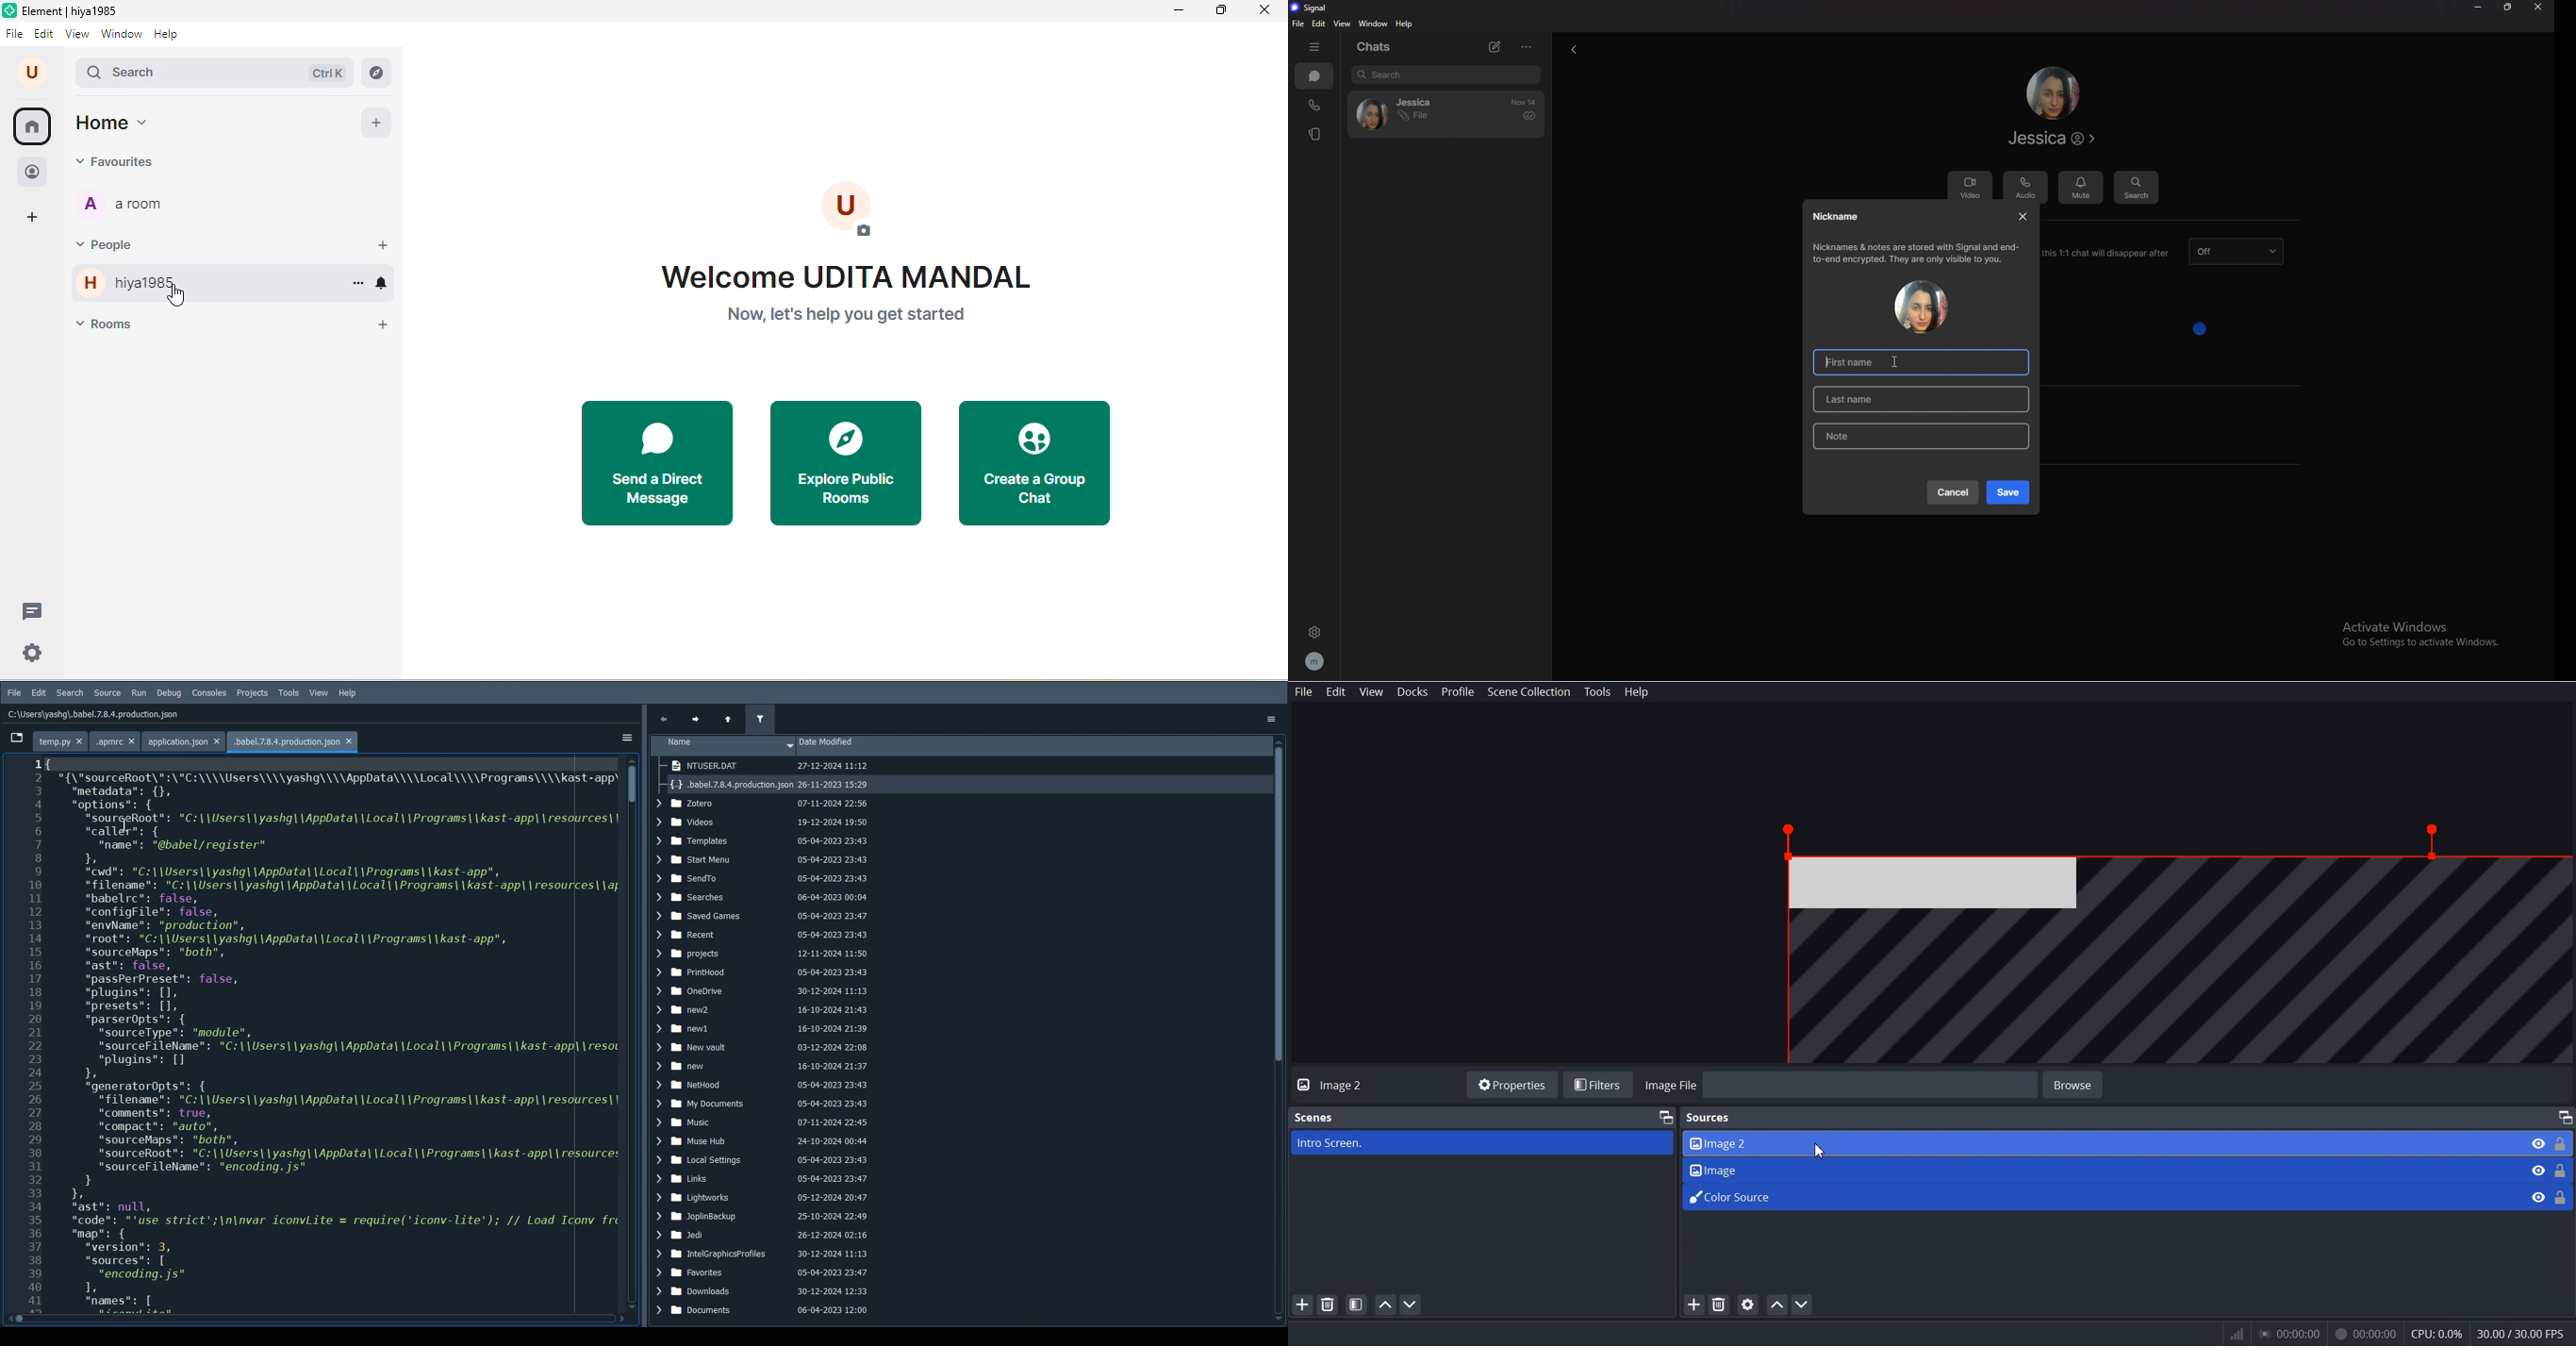 The height and width of the screenshot is (1372, 2576). Describe the element at coordinates (1530, 692) in the screenshot. I see `Scene Collection` at that location.